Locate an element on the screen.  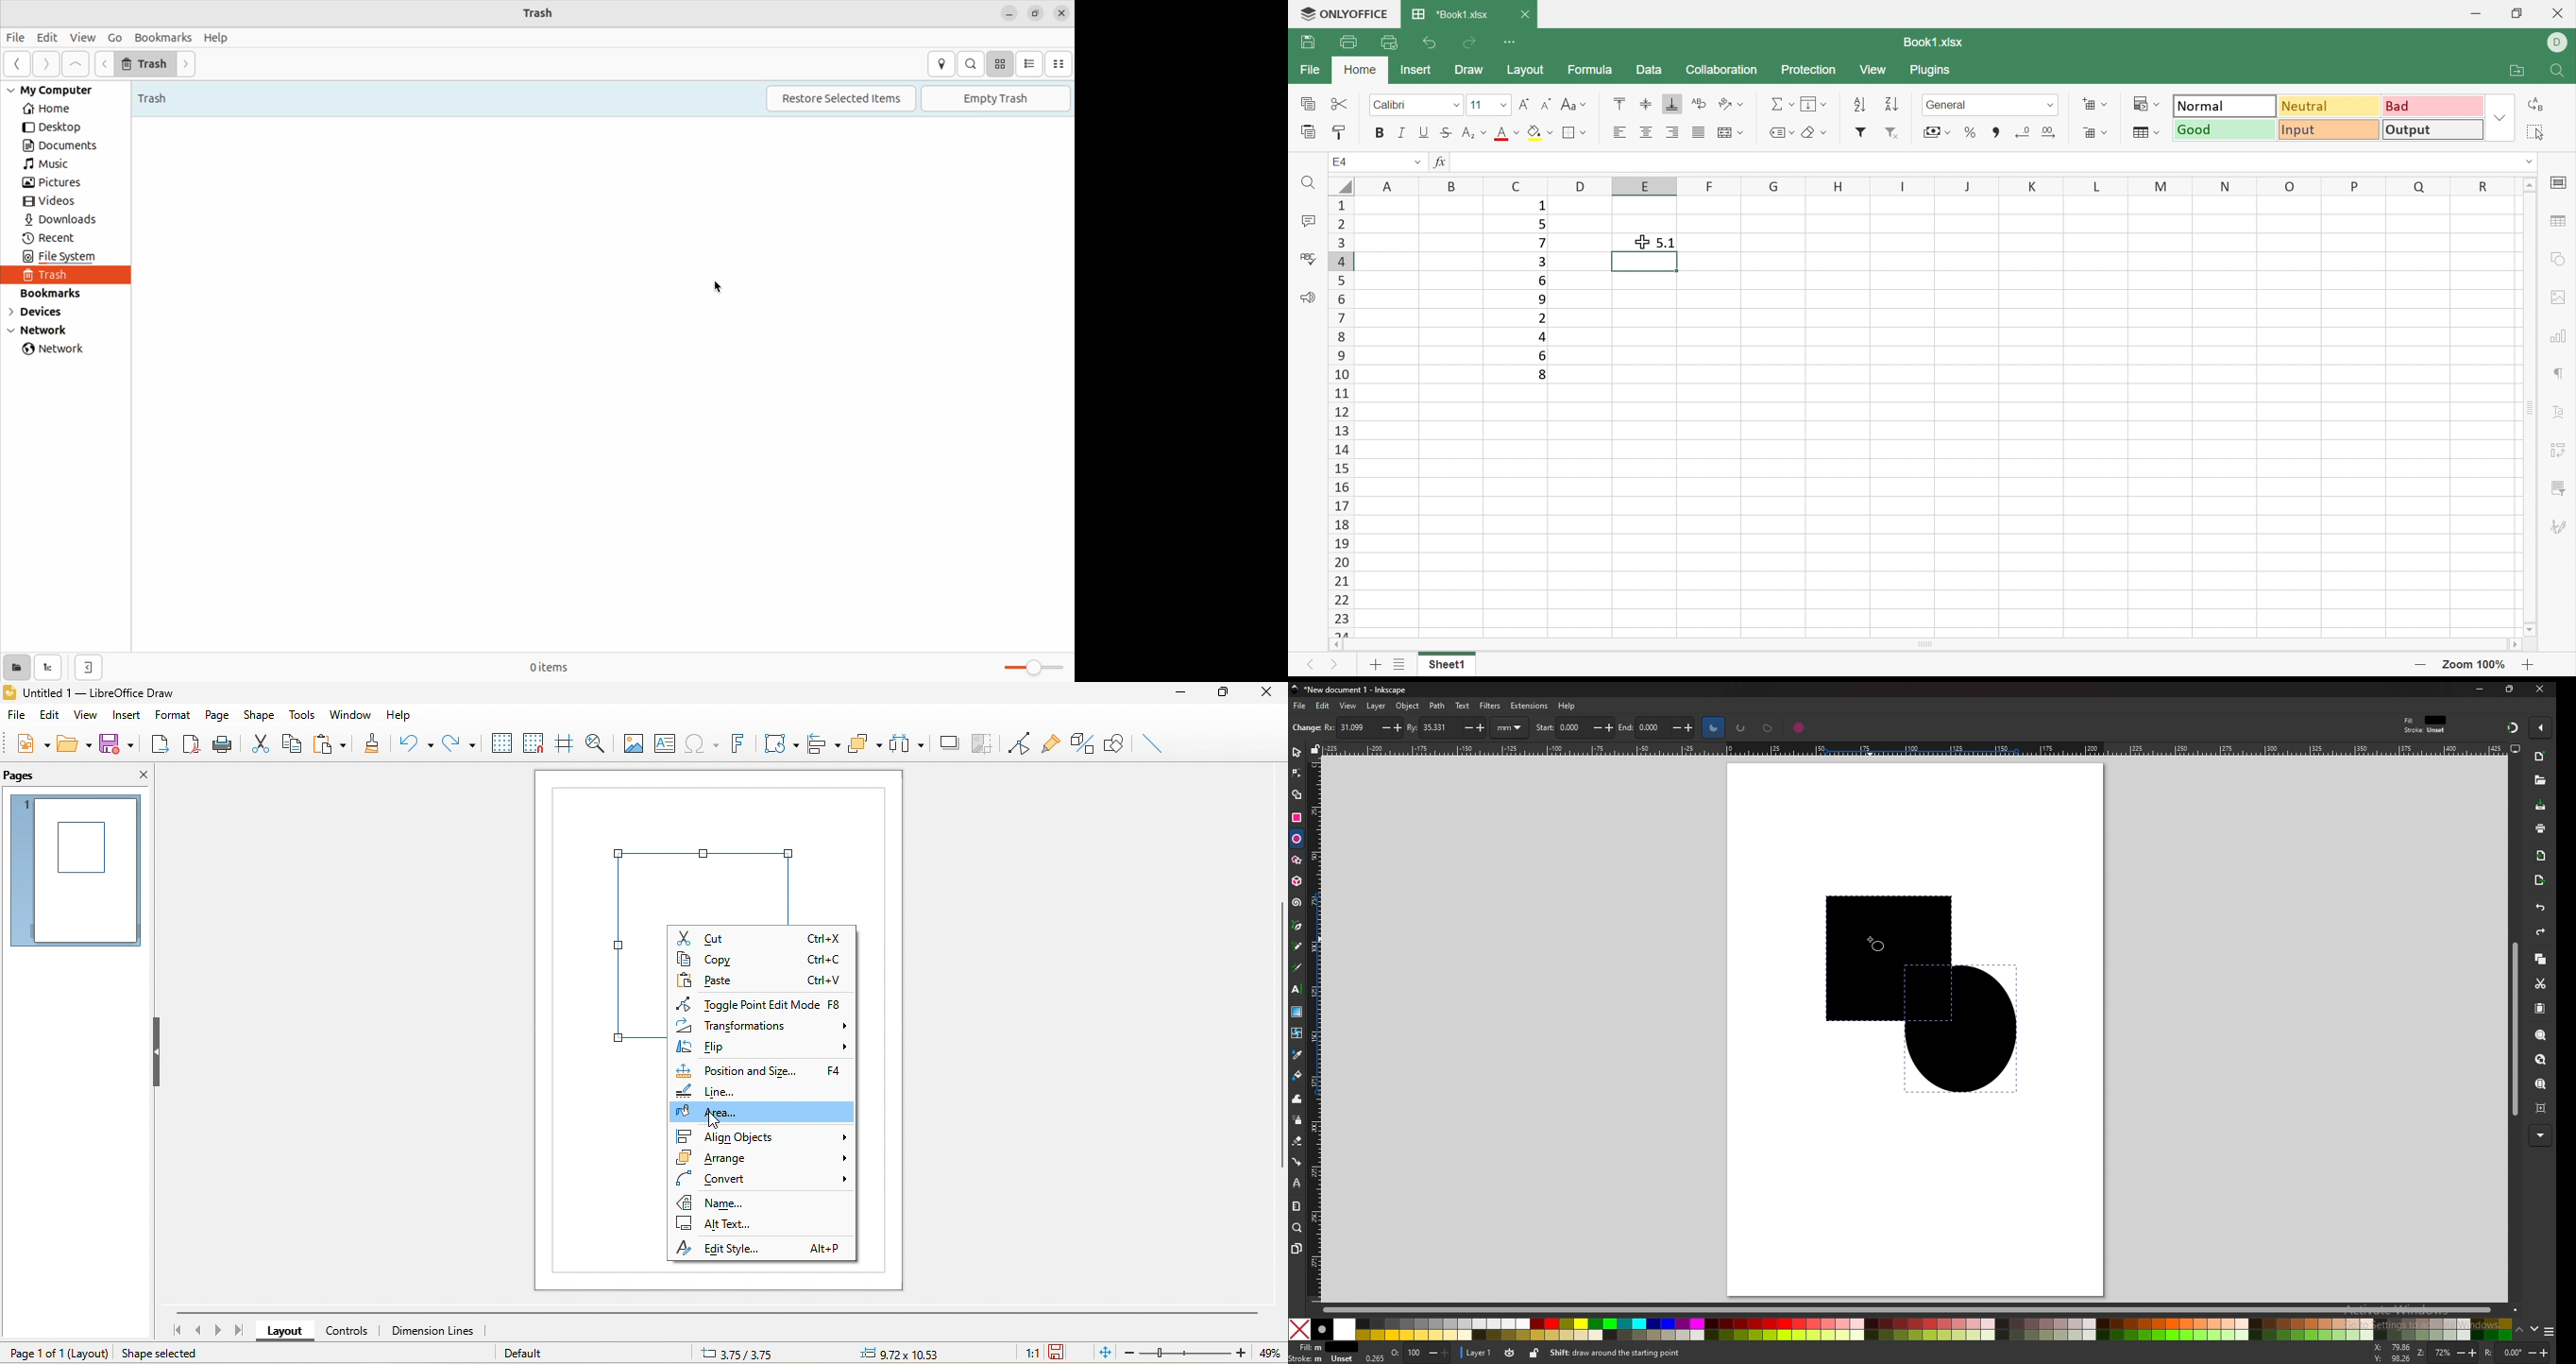
pages is located at coordinates (24, 777).